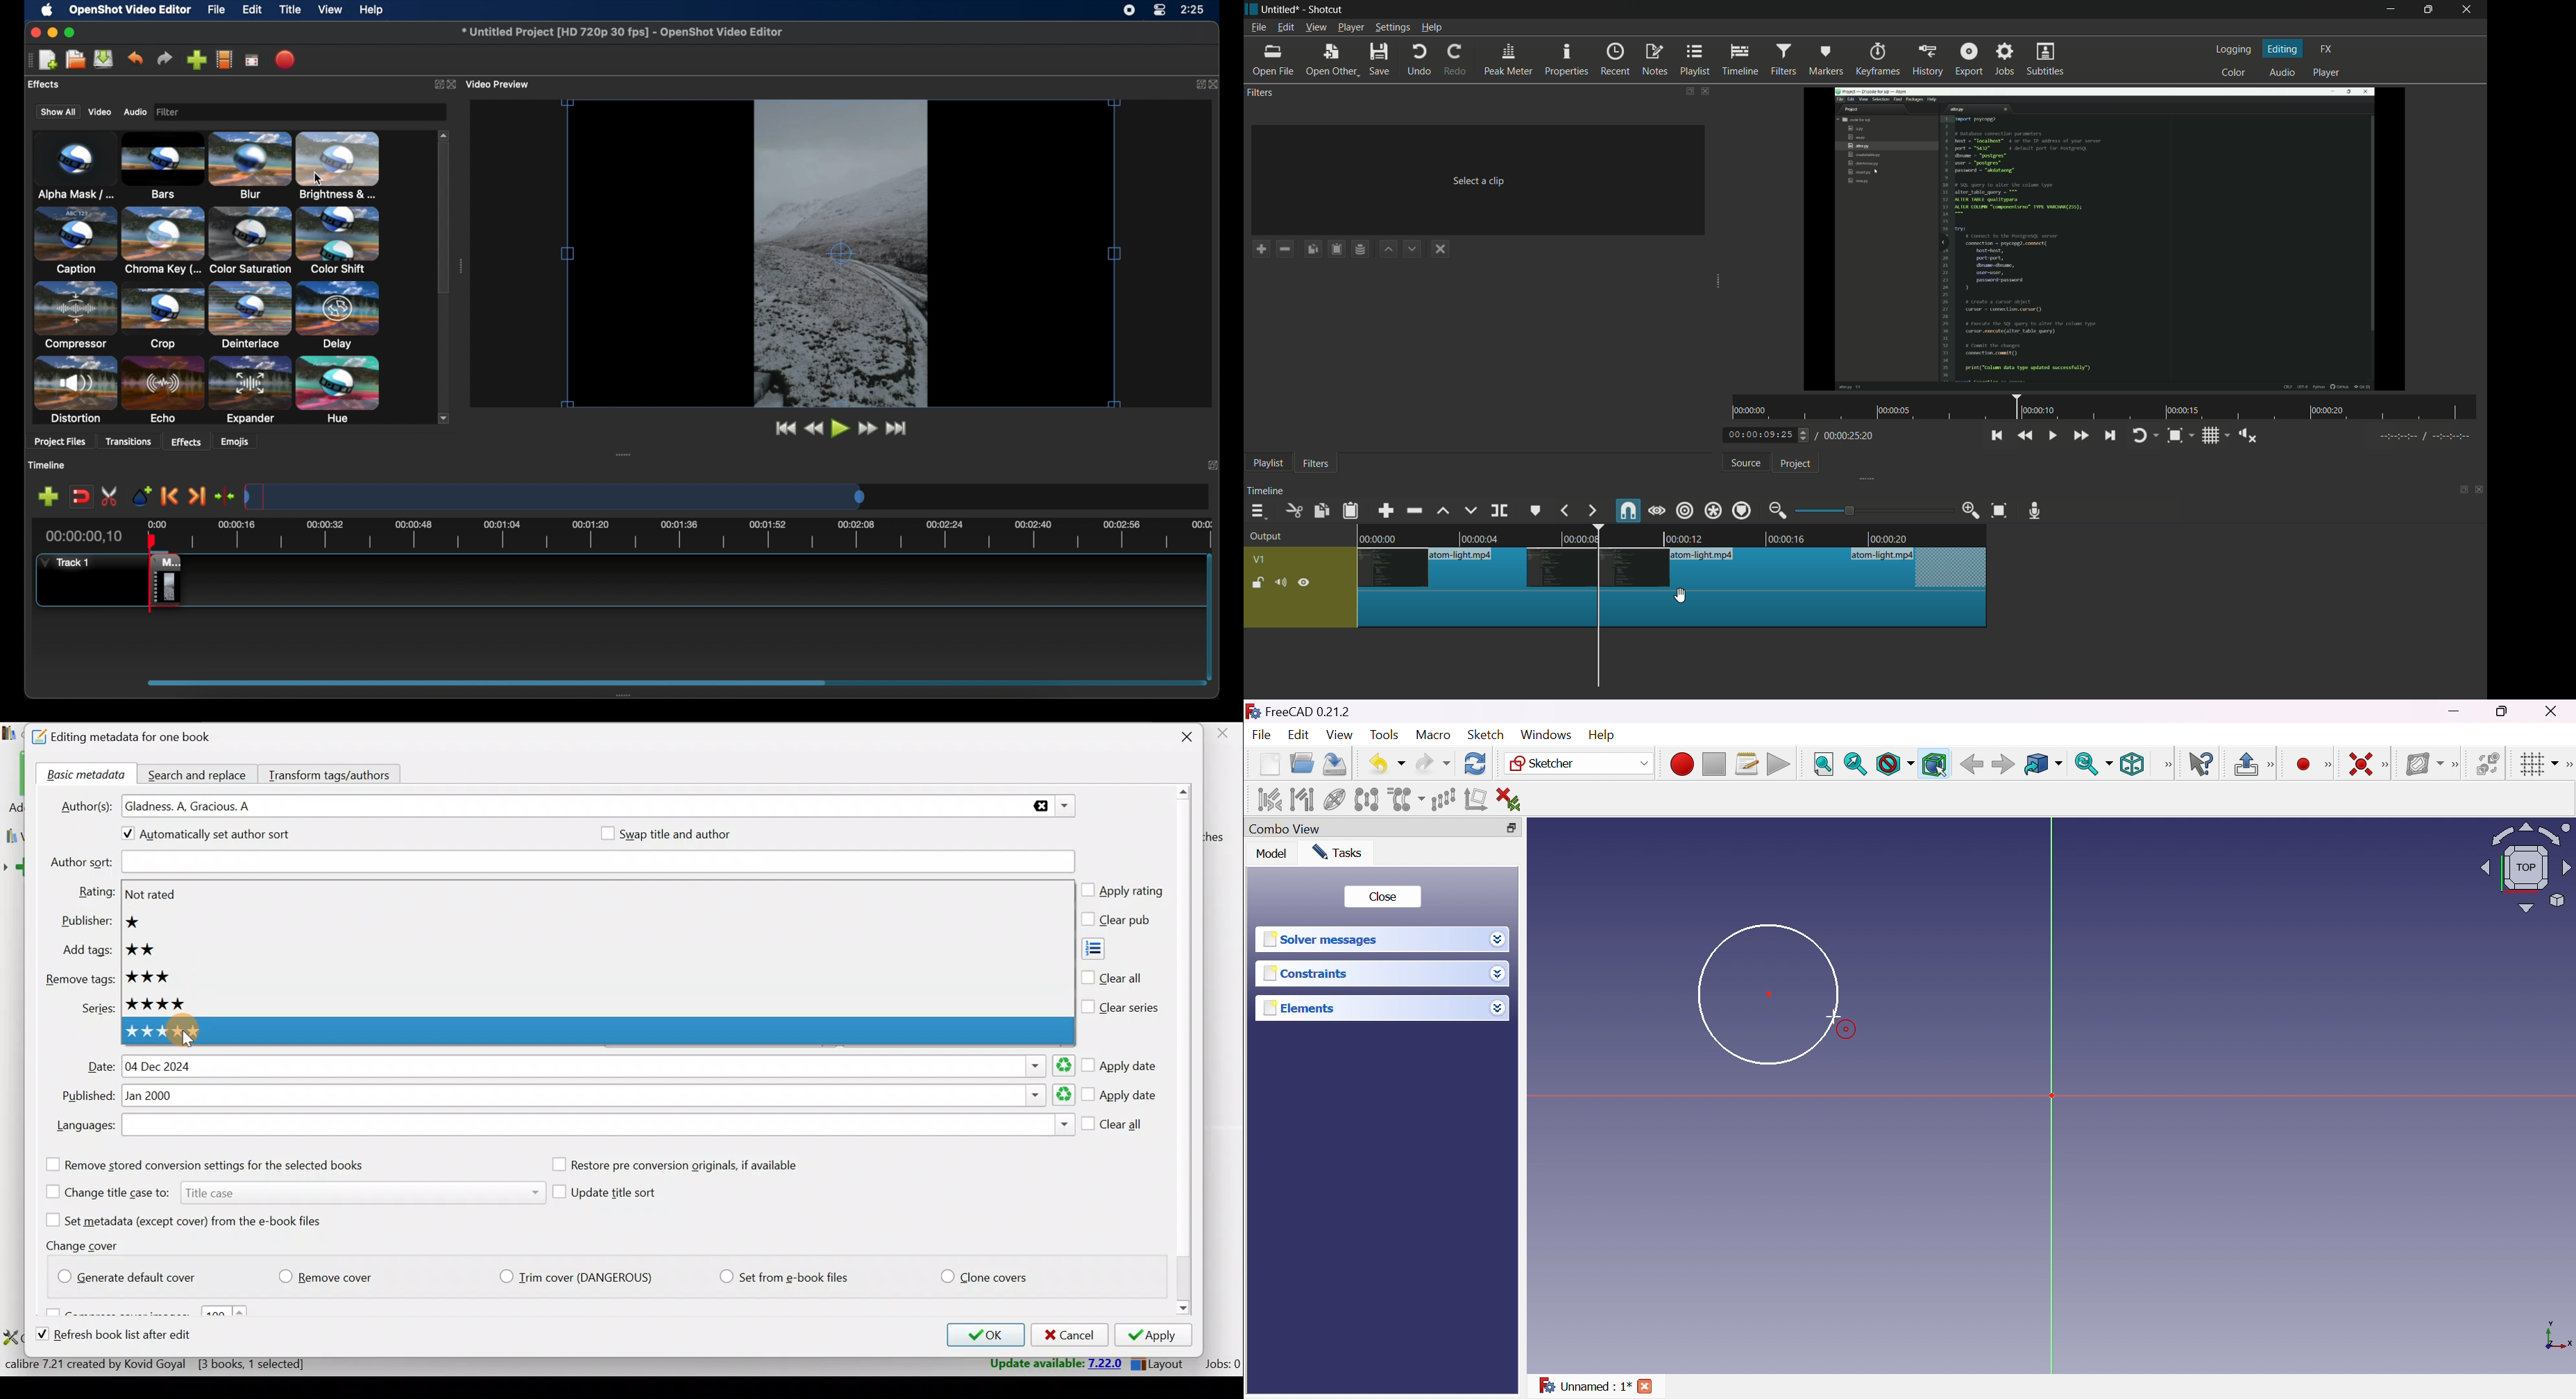 The image size is (2576, 1400). Describe the element at coordinates (1335, 799) in the screenshot. I see `Show/hide internal geometry` at that location.